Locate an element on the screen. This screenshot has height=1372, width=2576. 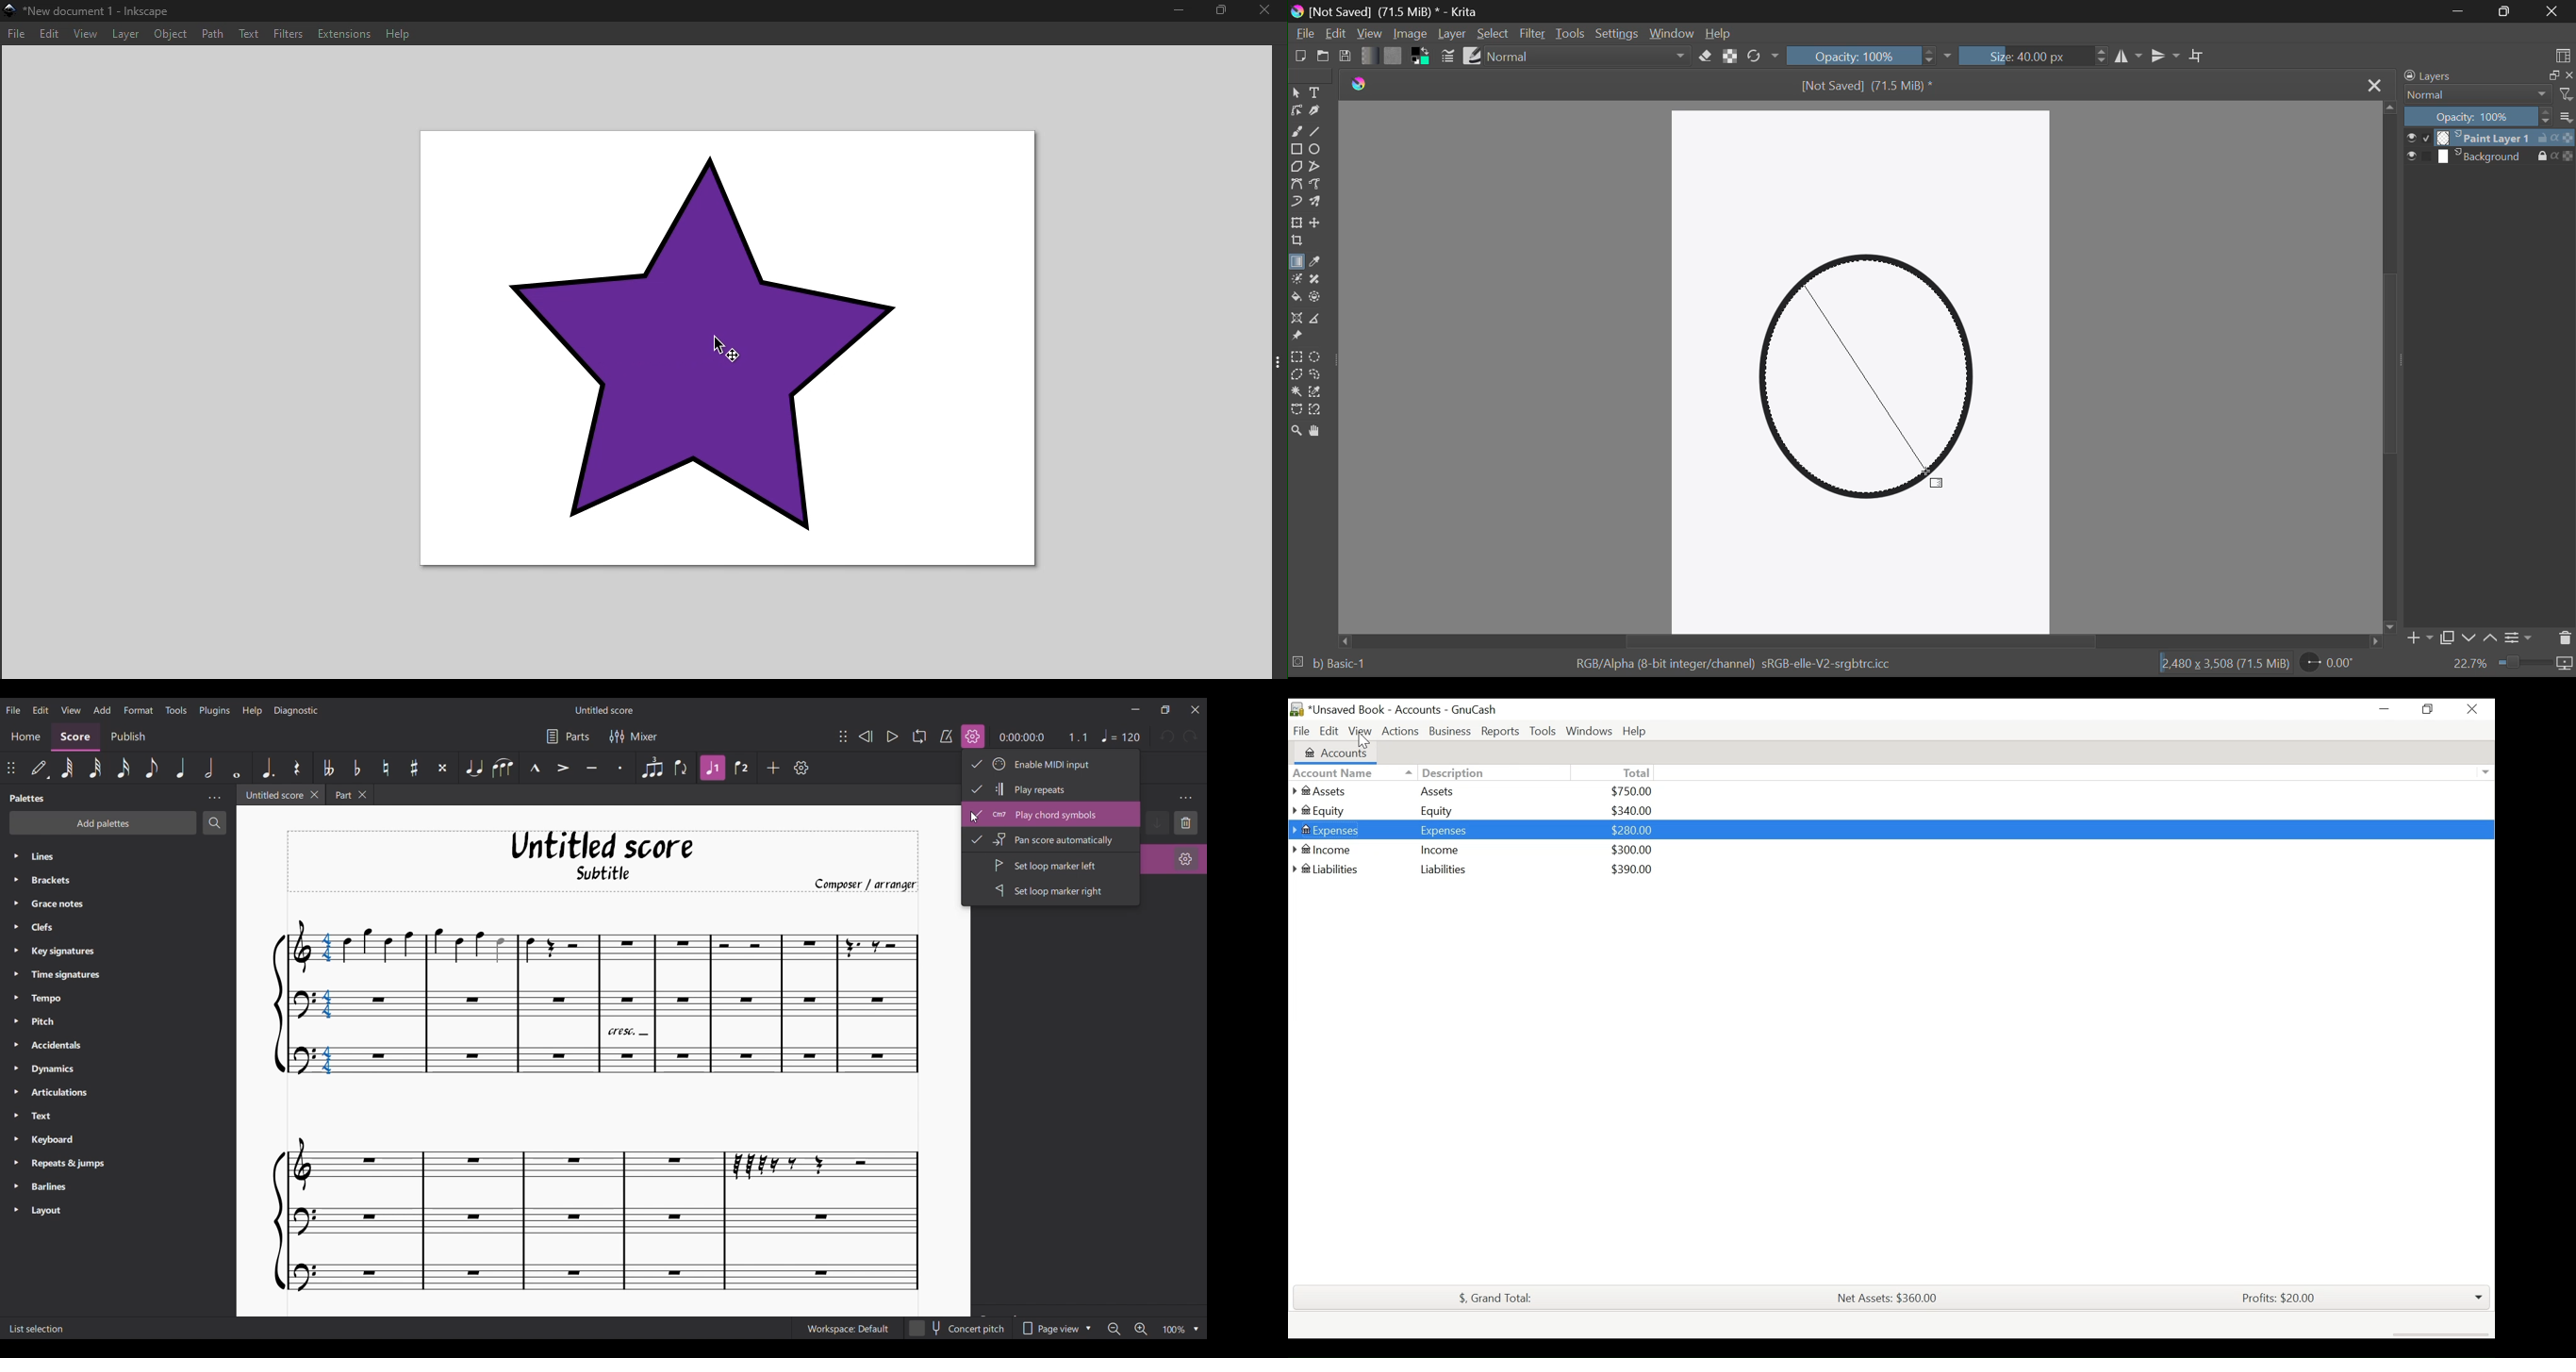
Add palette is located at coordinates (103, 823).